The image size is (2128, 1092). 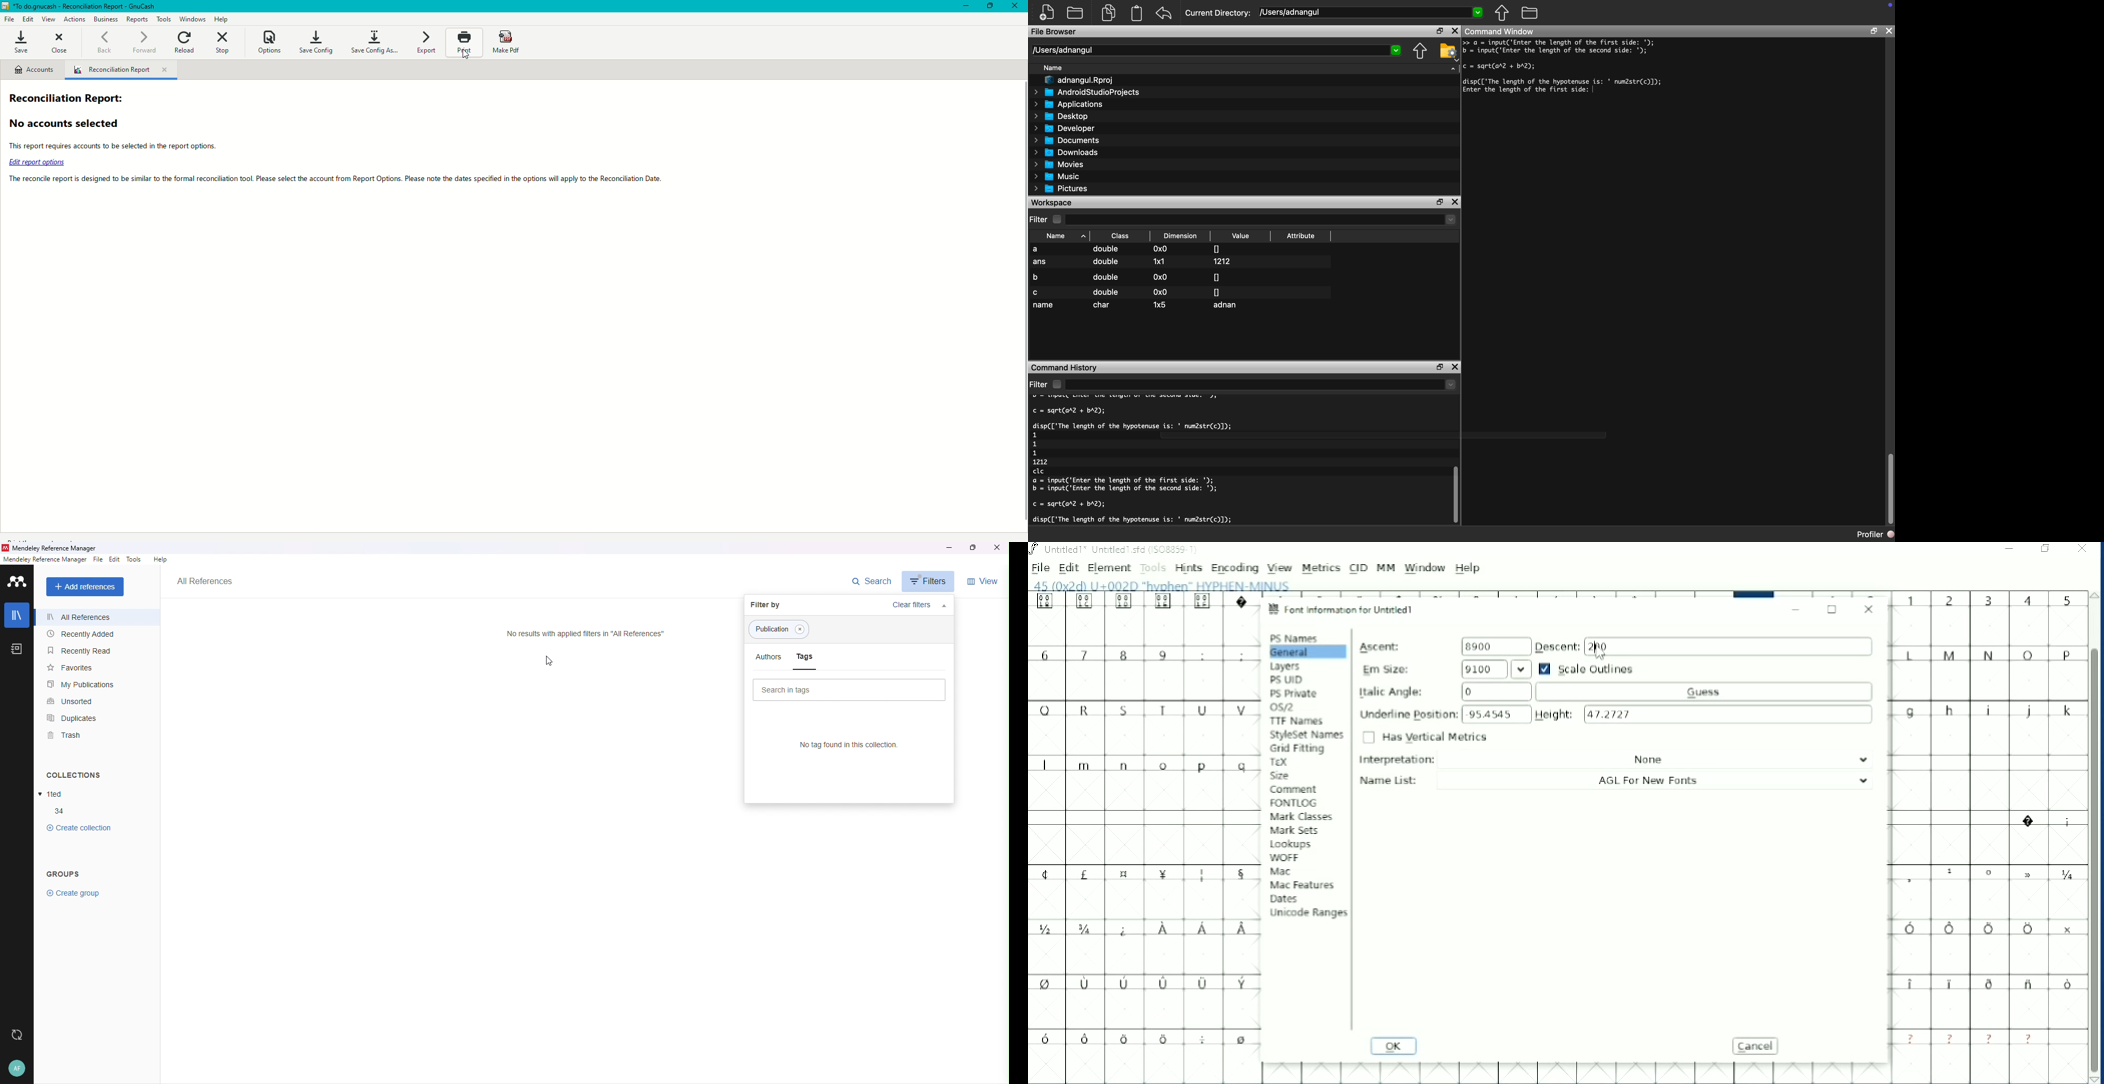 What do you see at coordinates (1053, 202) in the screenshot?
I see `Workspace` at bounding box center [1053, 202].